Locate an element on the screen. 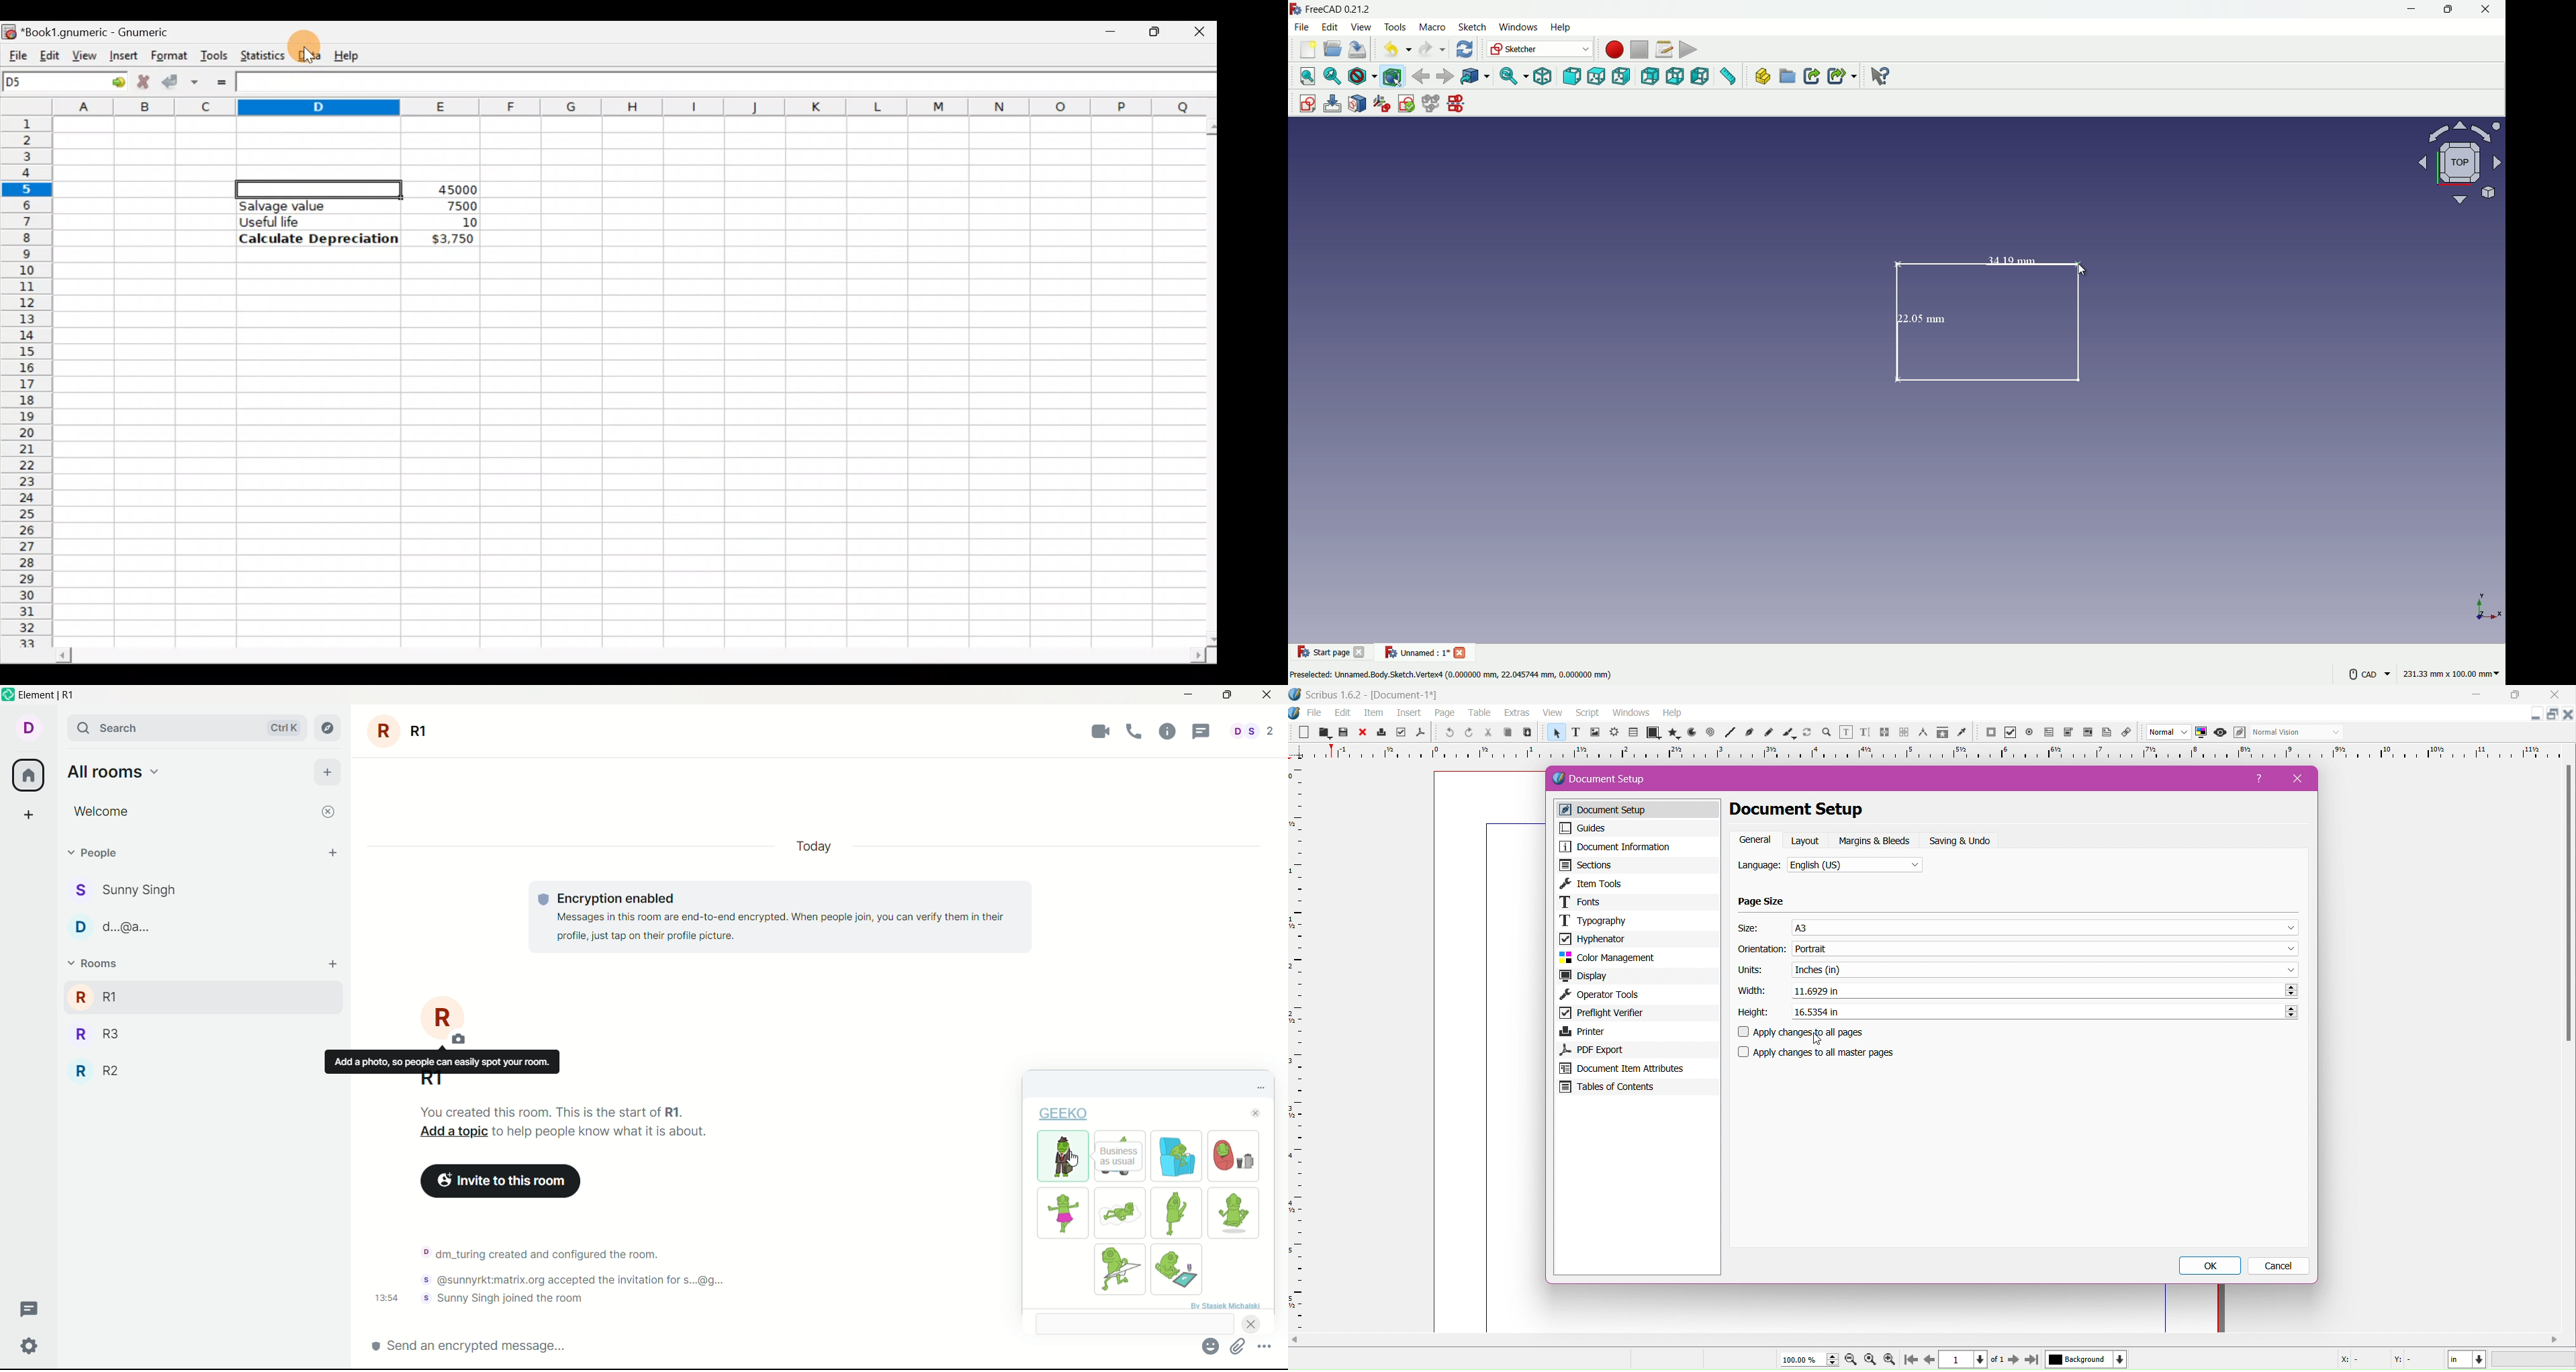 The width and height of the screenshot is (2576, 1372). unlink text frames is located at coordinates (1904, 733).